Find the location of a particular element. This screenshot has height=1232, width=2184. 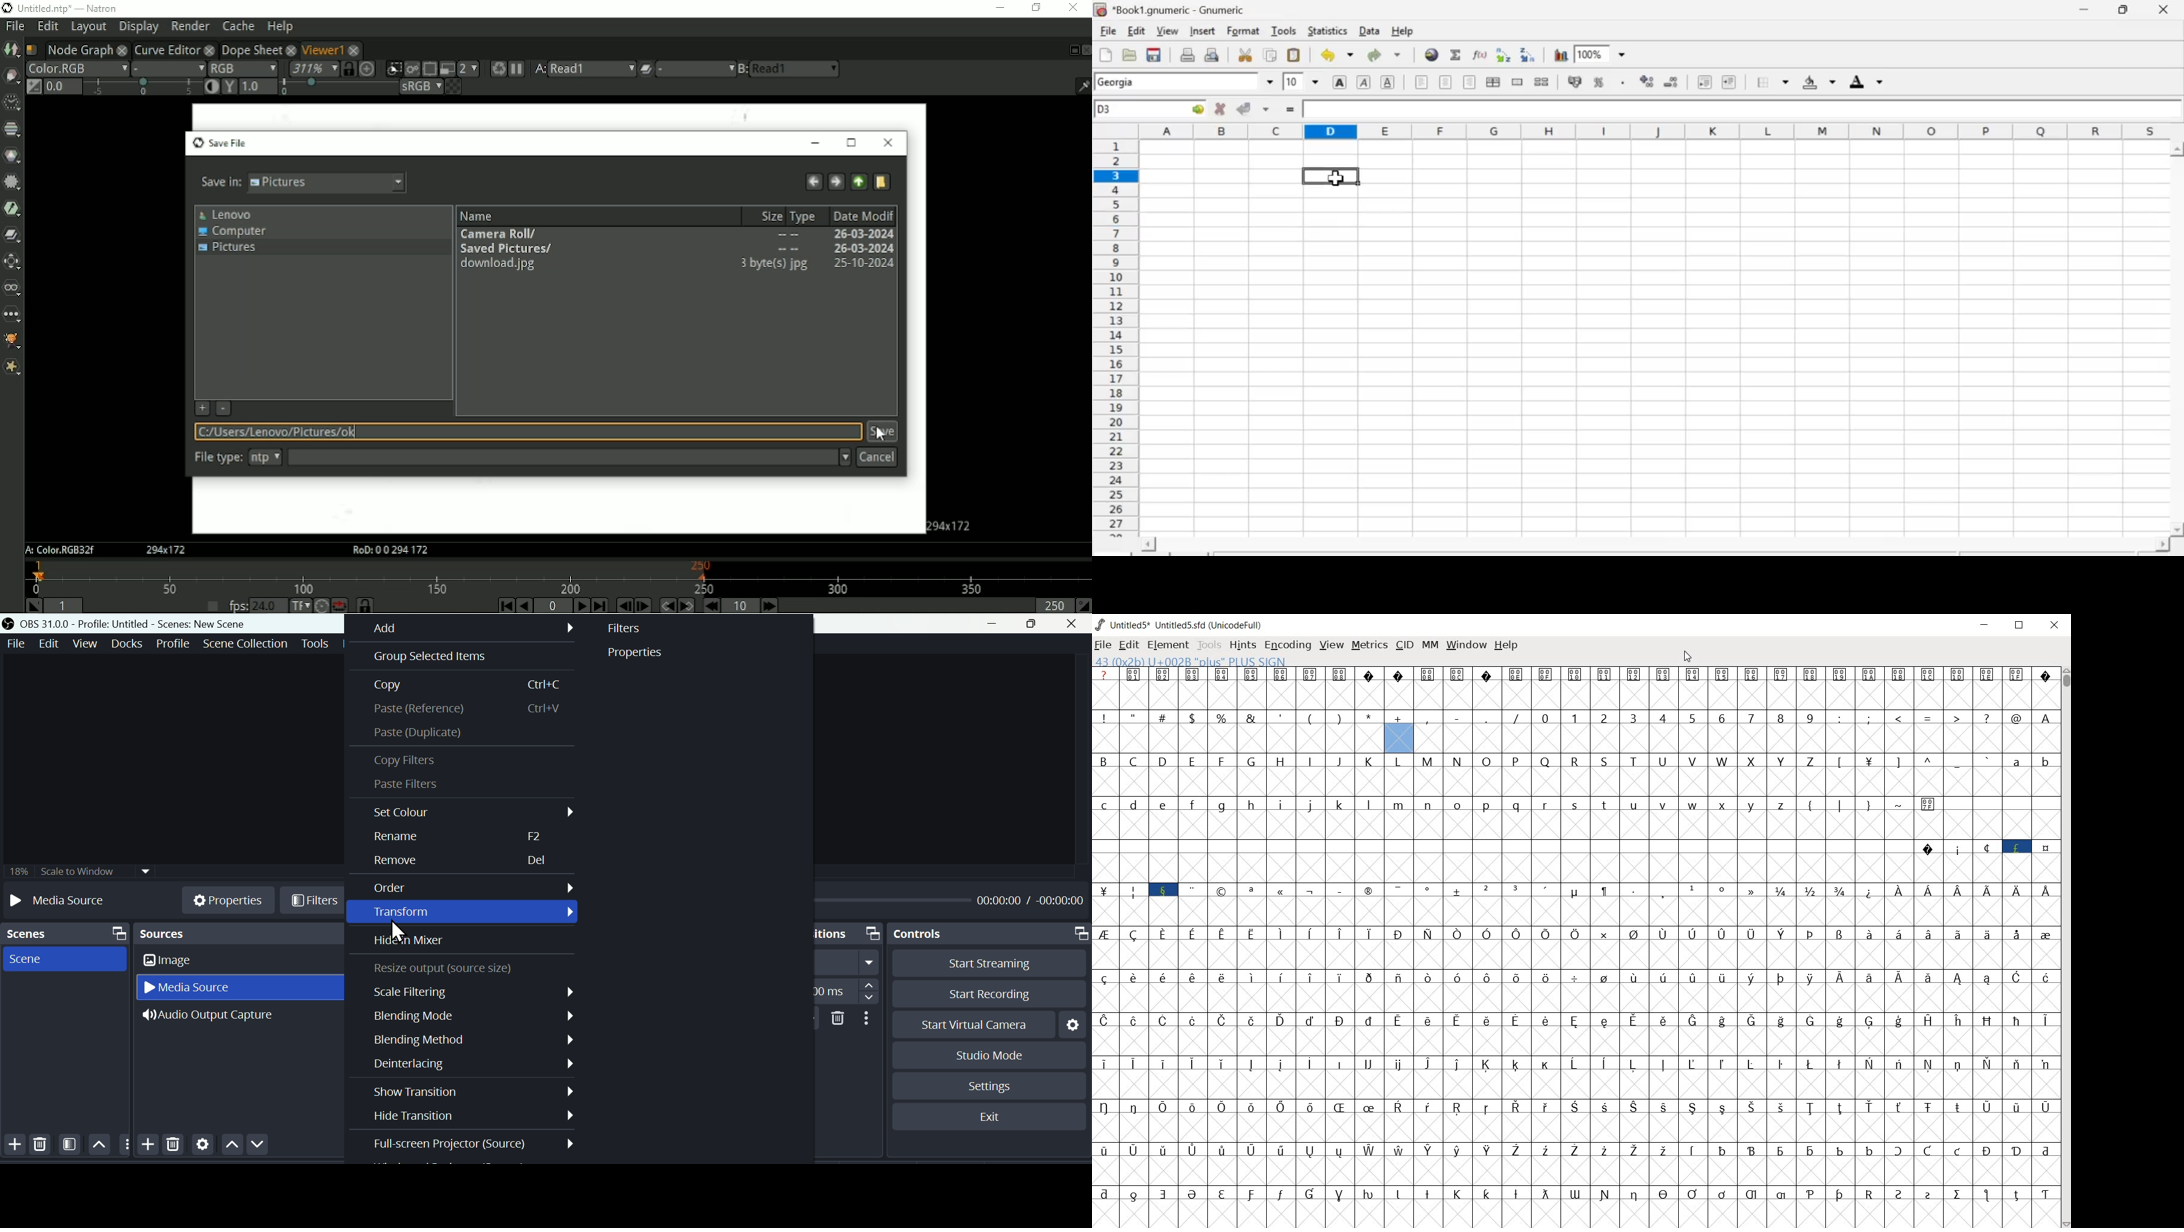

Paste reference is located at coordinates (465, 711).